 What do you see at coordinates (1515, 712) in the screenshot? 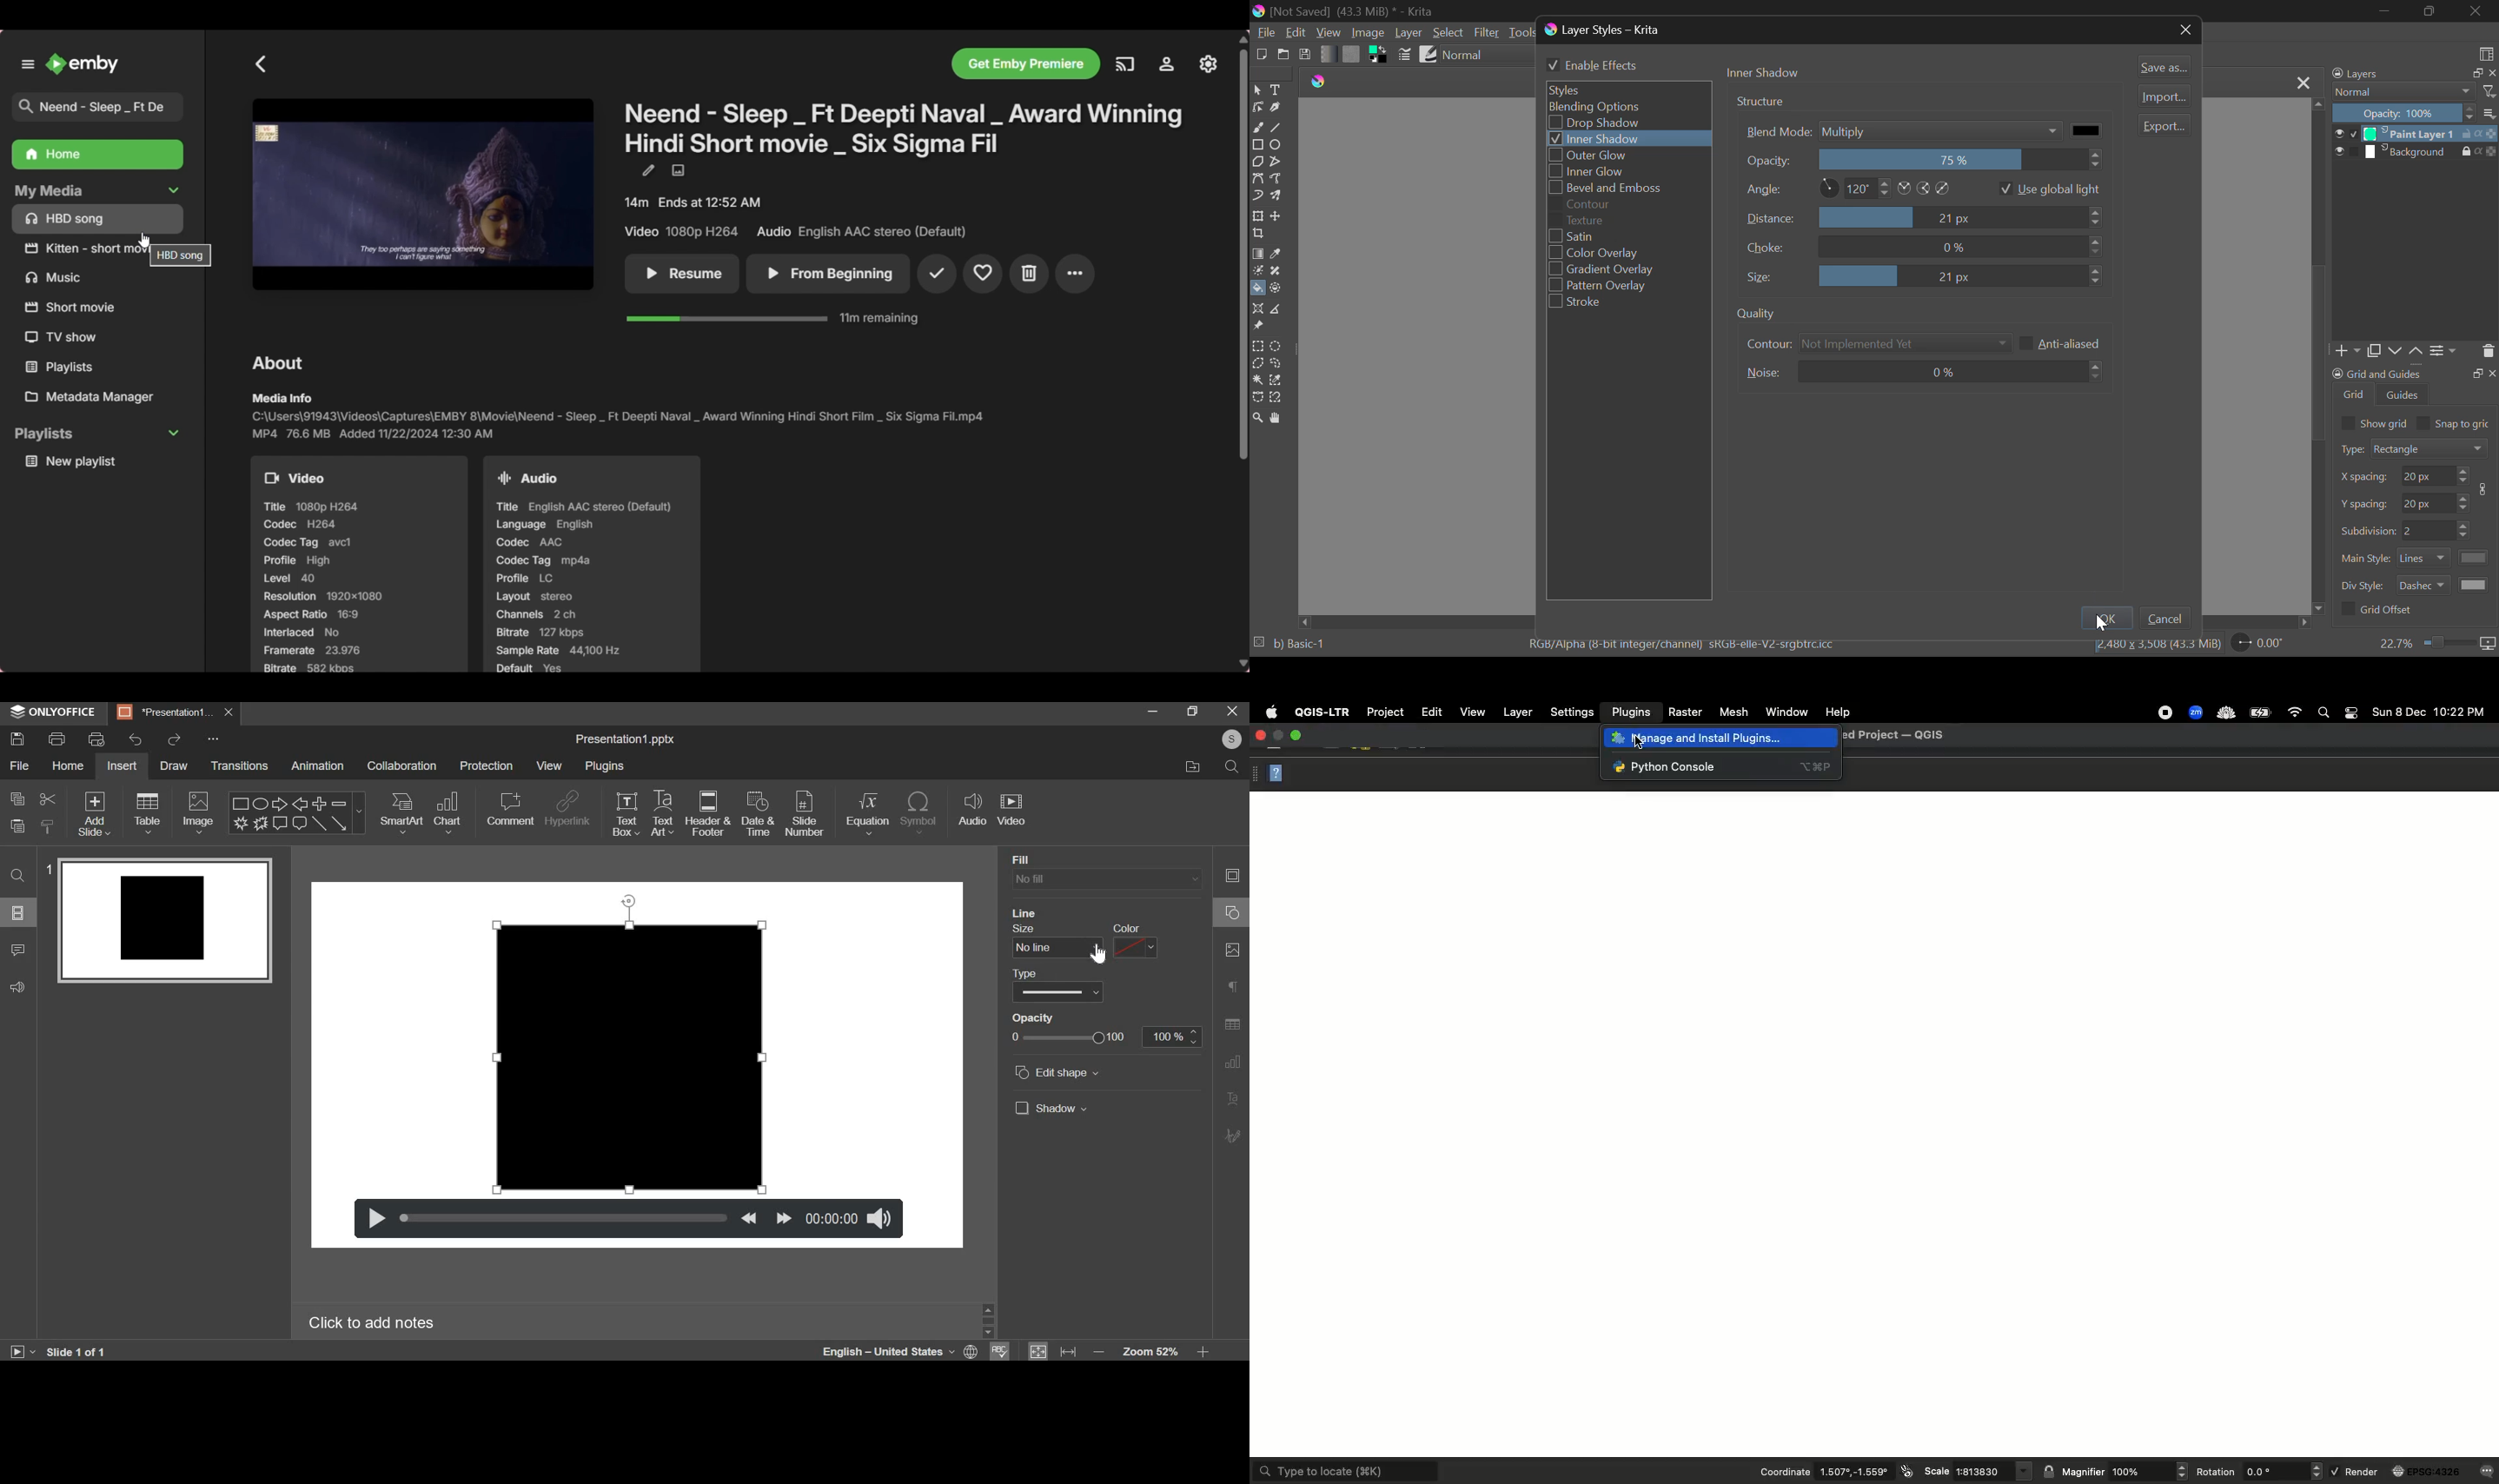
I see `Layer` at bounding box center [1515, 712].